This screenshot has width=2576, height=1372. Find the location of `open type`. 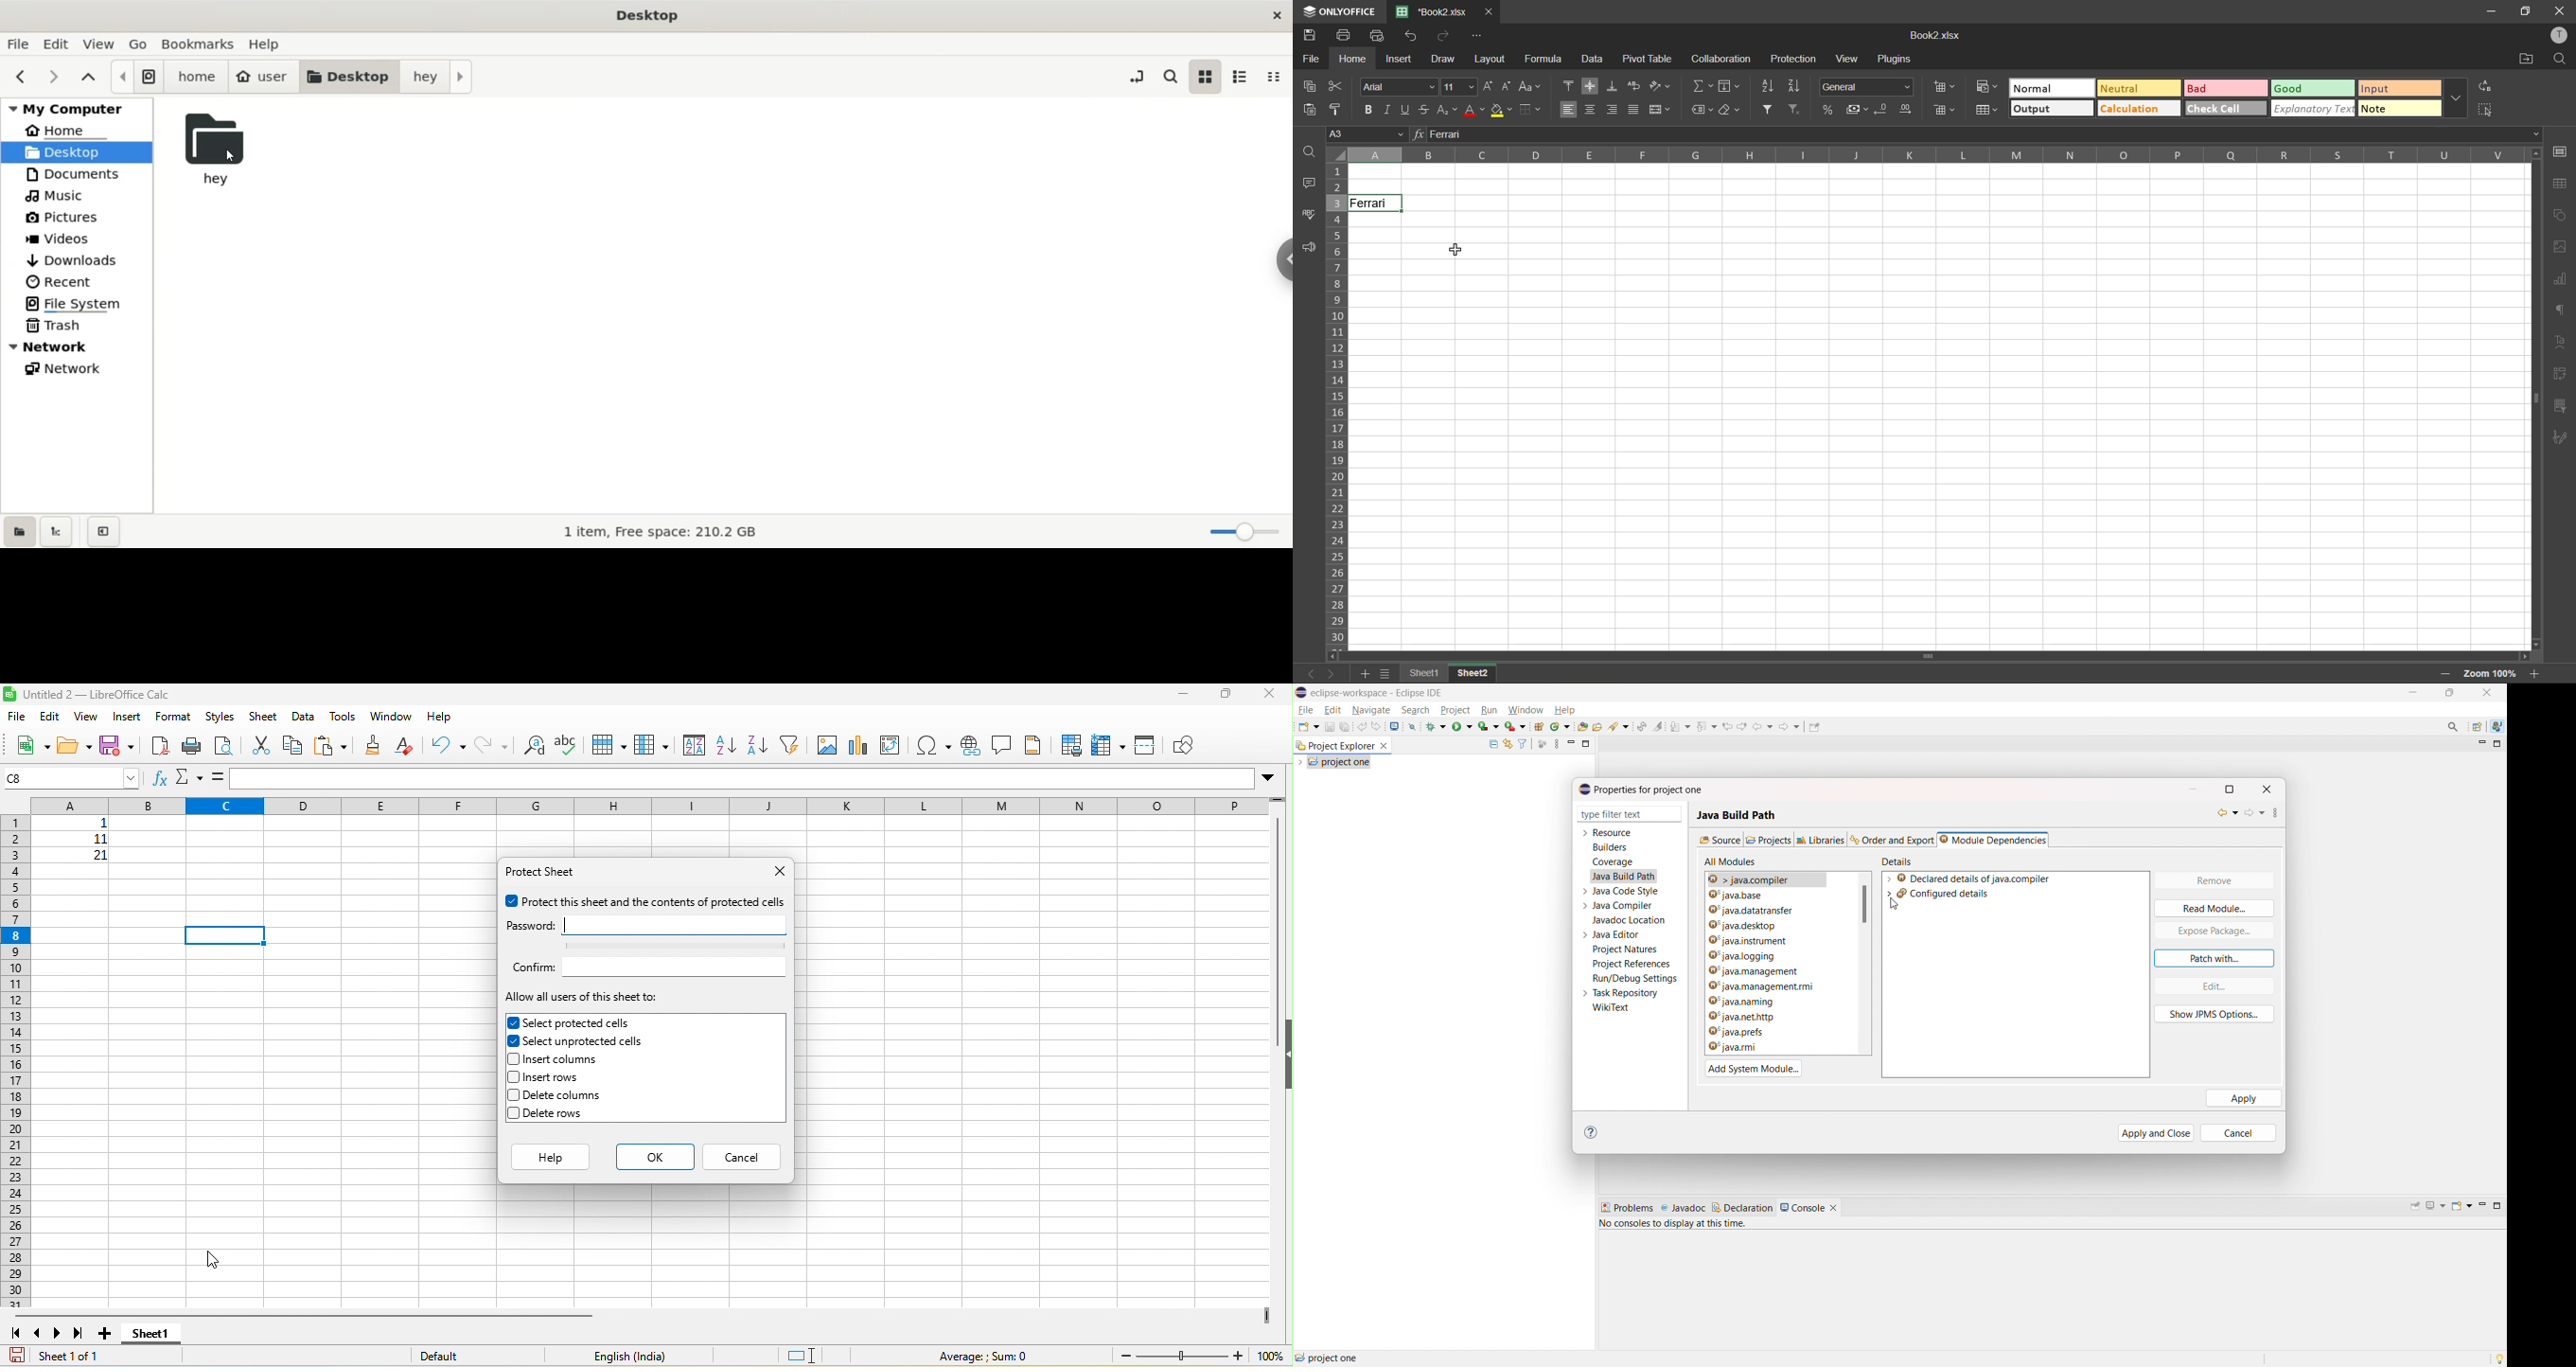

open type is located at coordinates (1583, 726).